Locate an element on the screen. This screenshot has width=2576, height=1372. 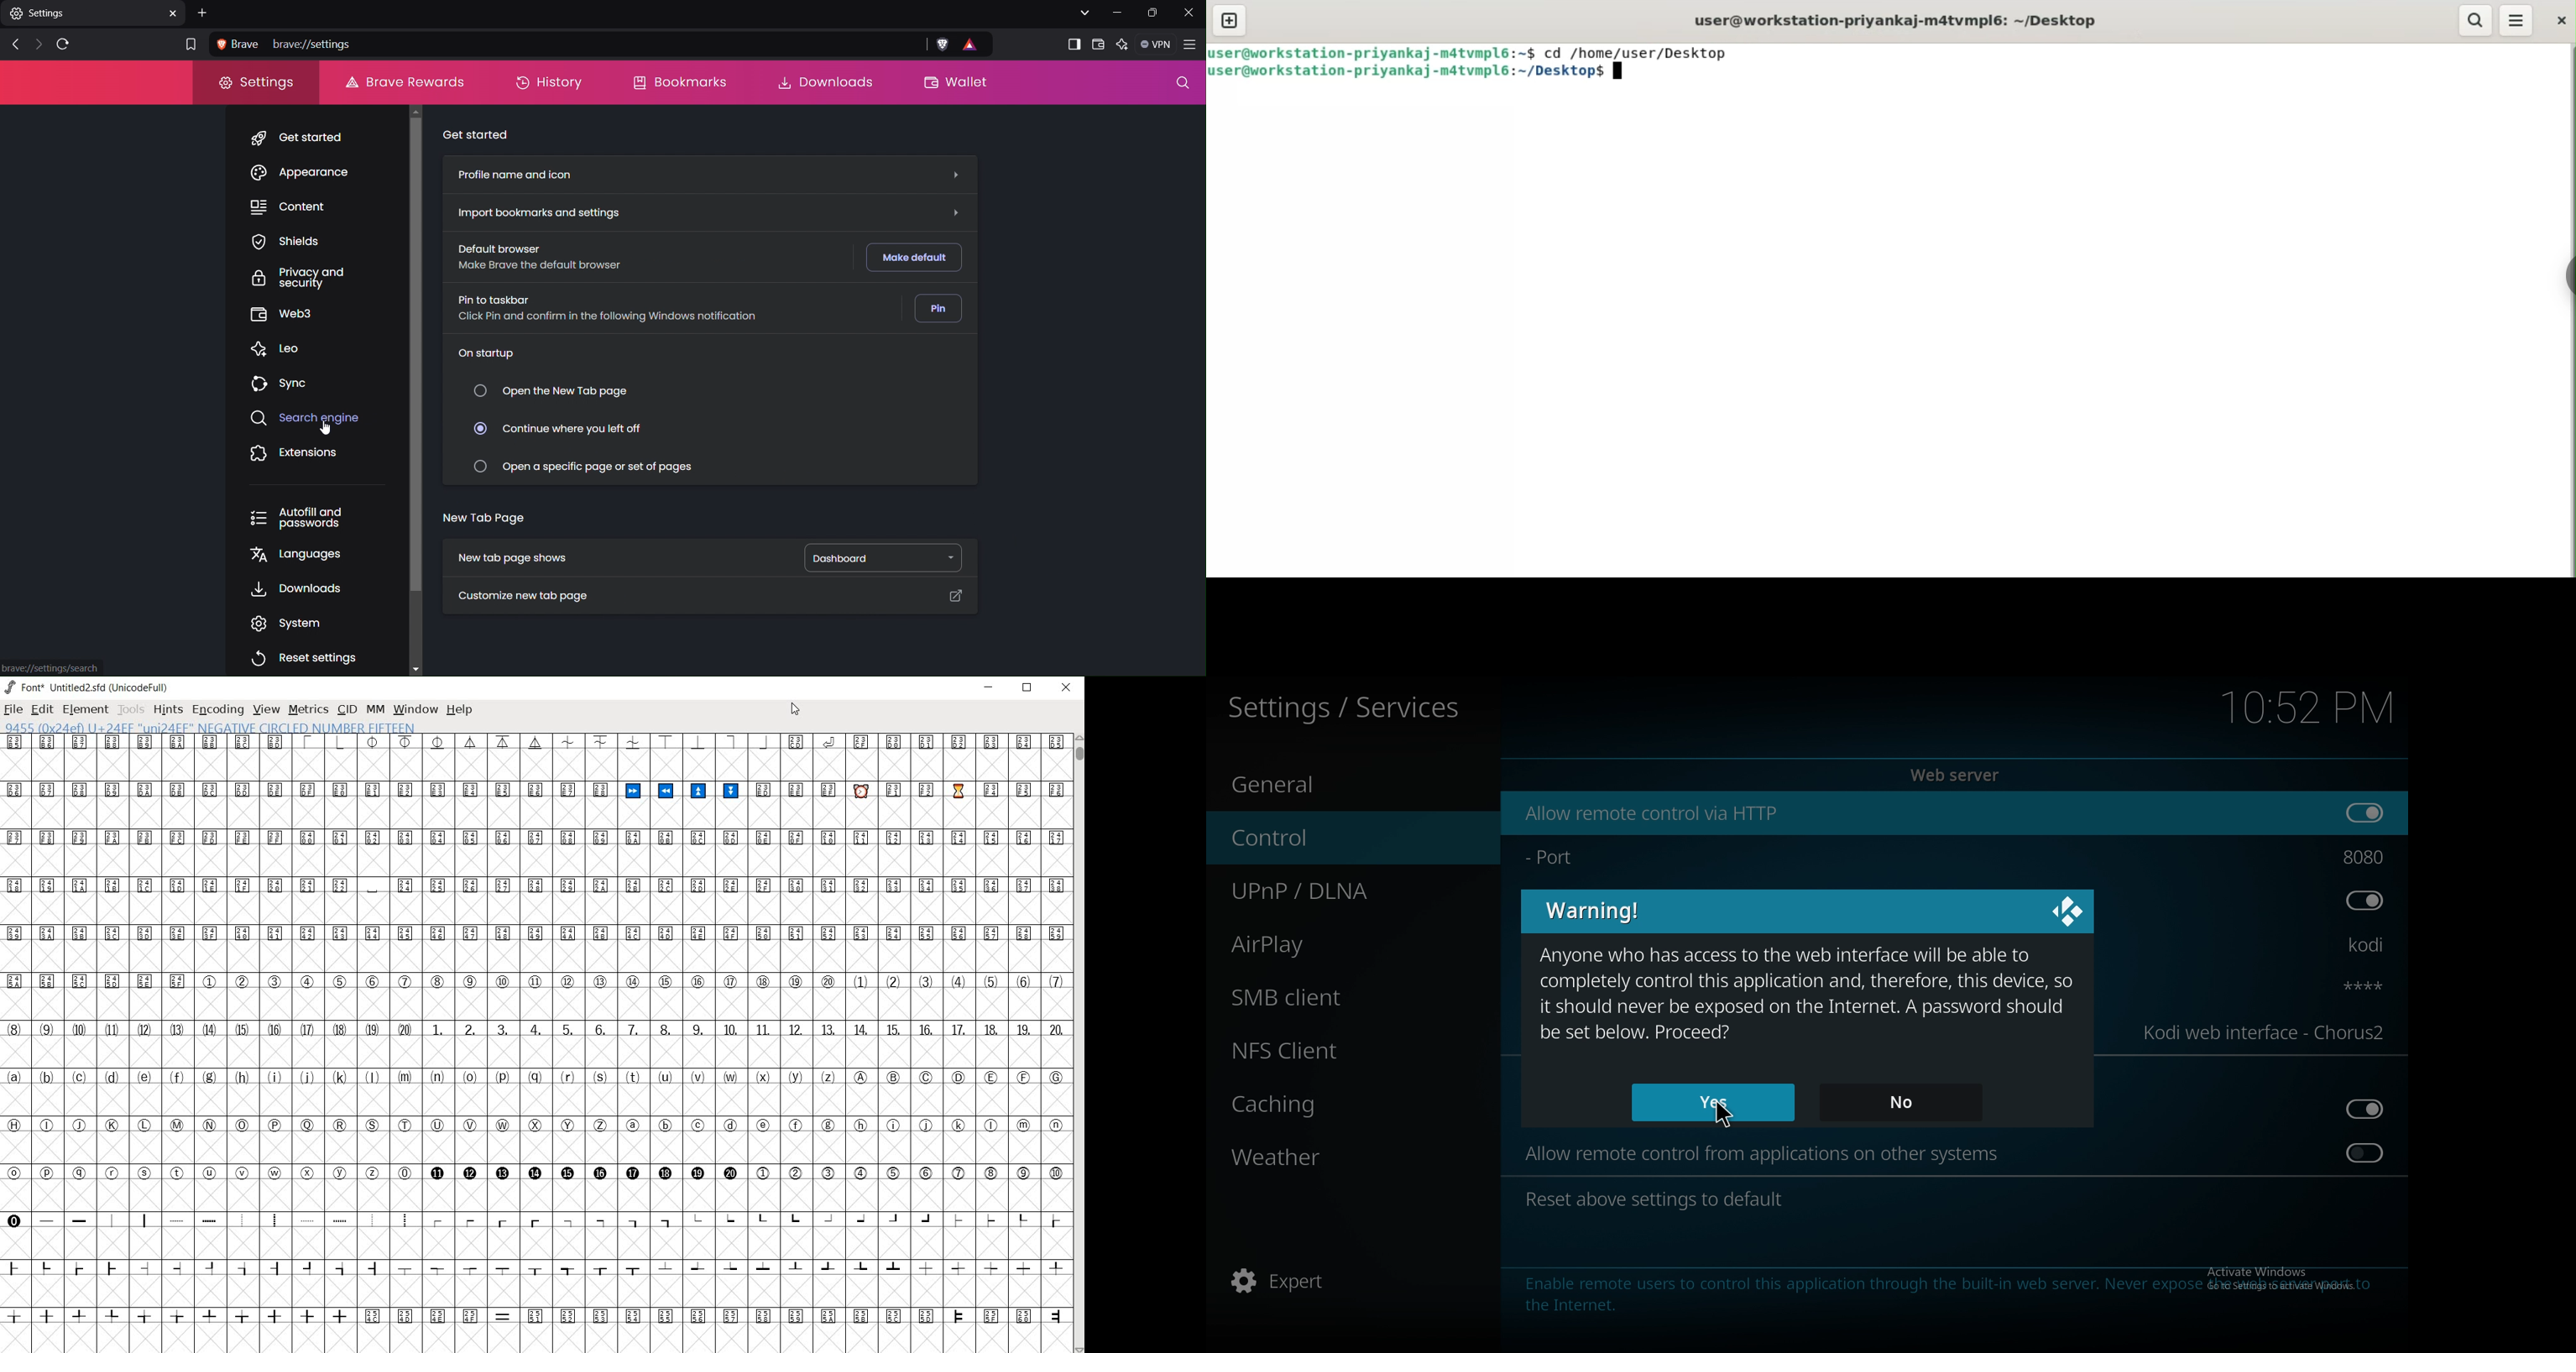
brave://settings/search is located at coordinates (52, 668).